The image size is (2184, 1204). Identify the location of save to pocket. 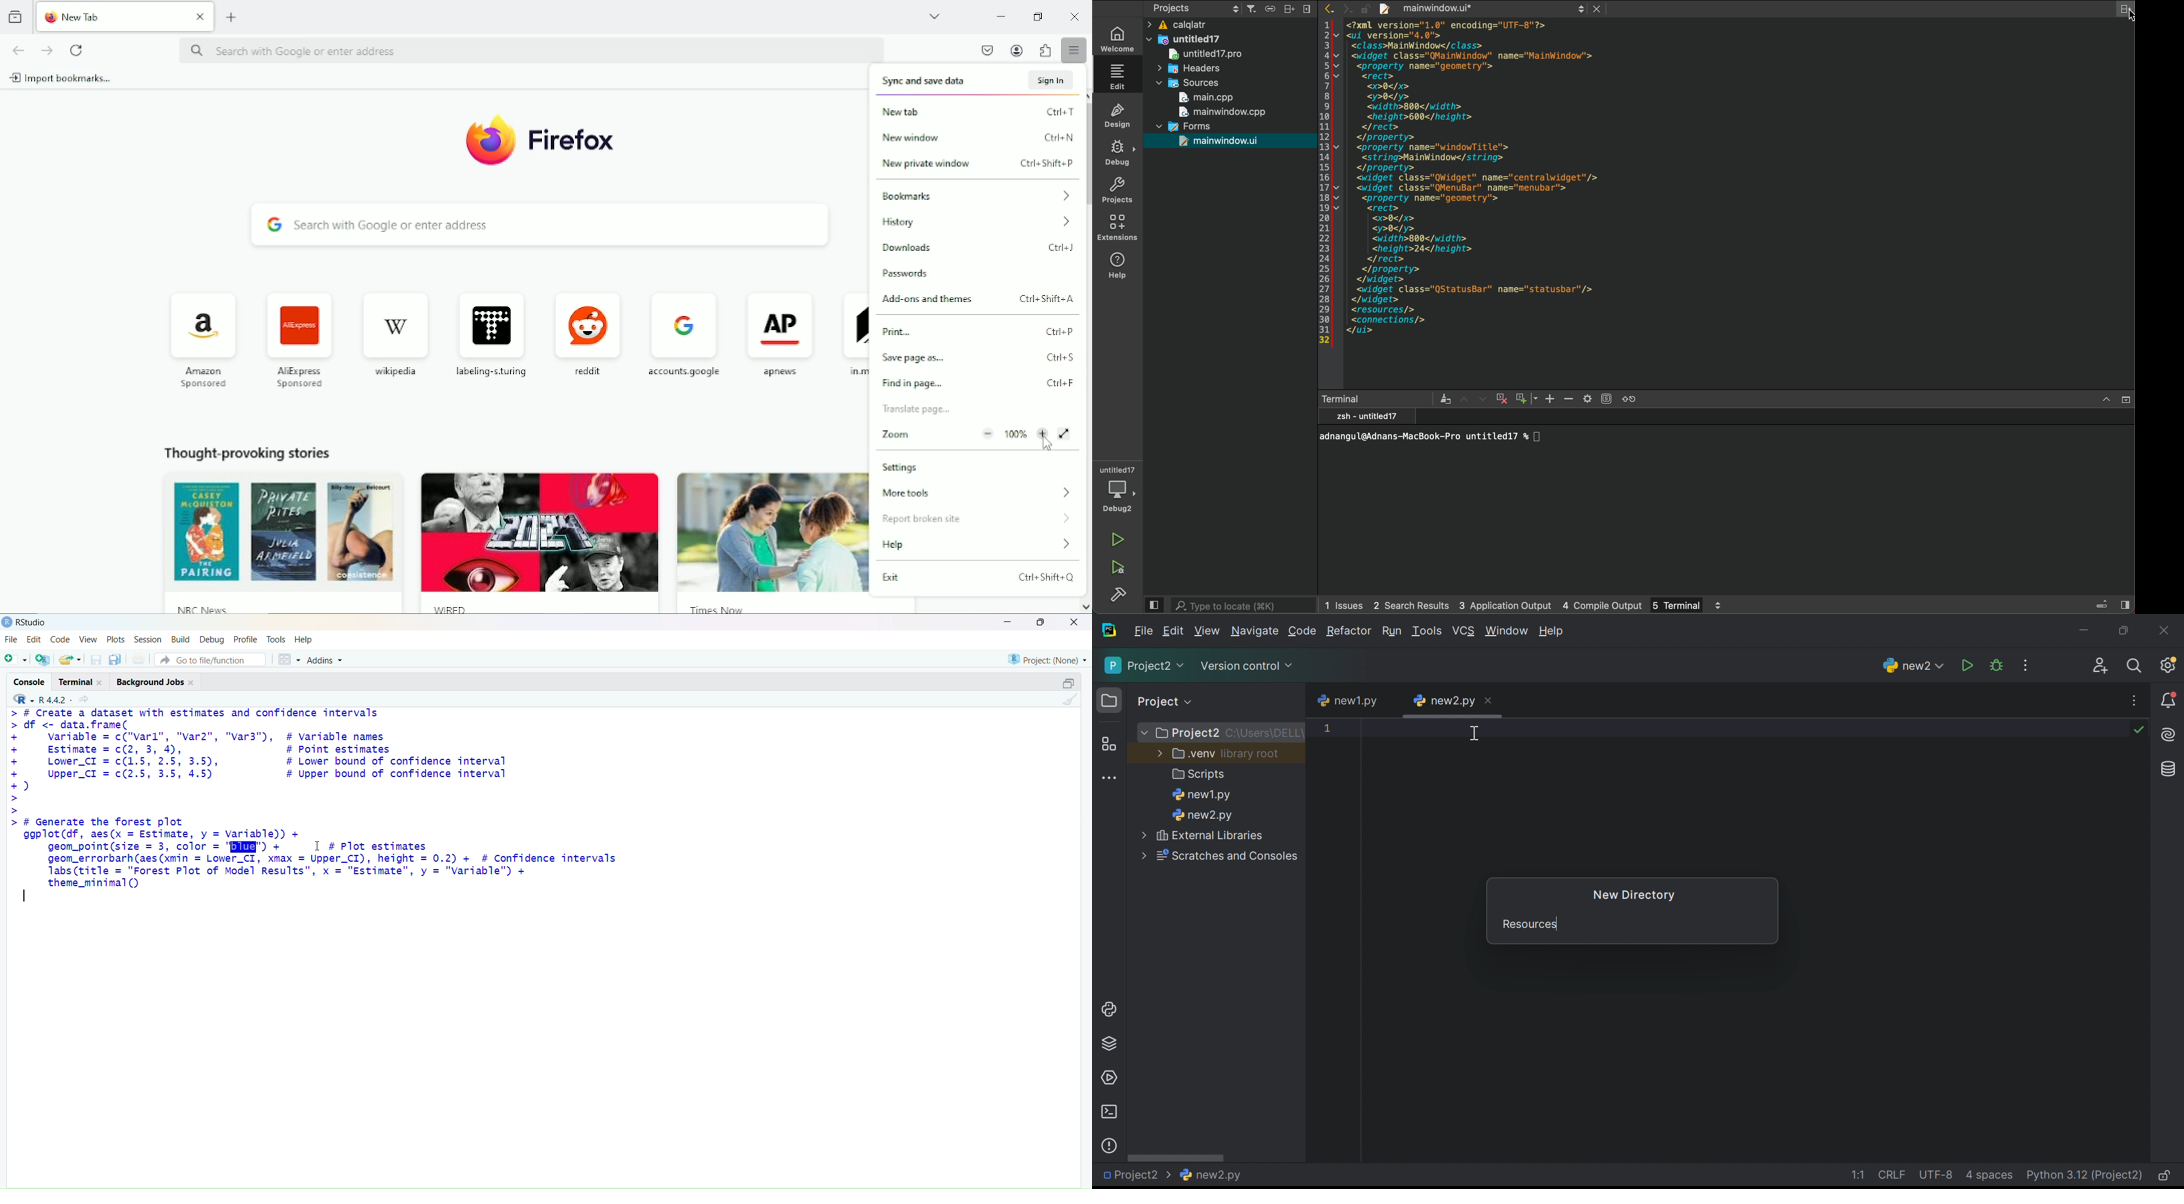
(986, 50).